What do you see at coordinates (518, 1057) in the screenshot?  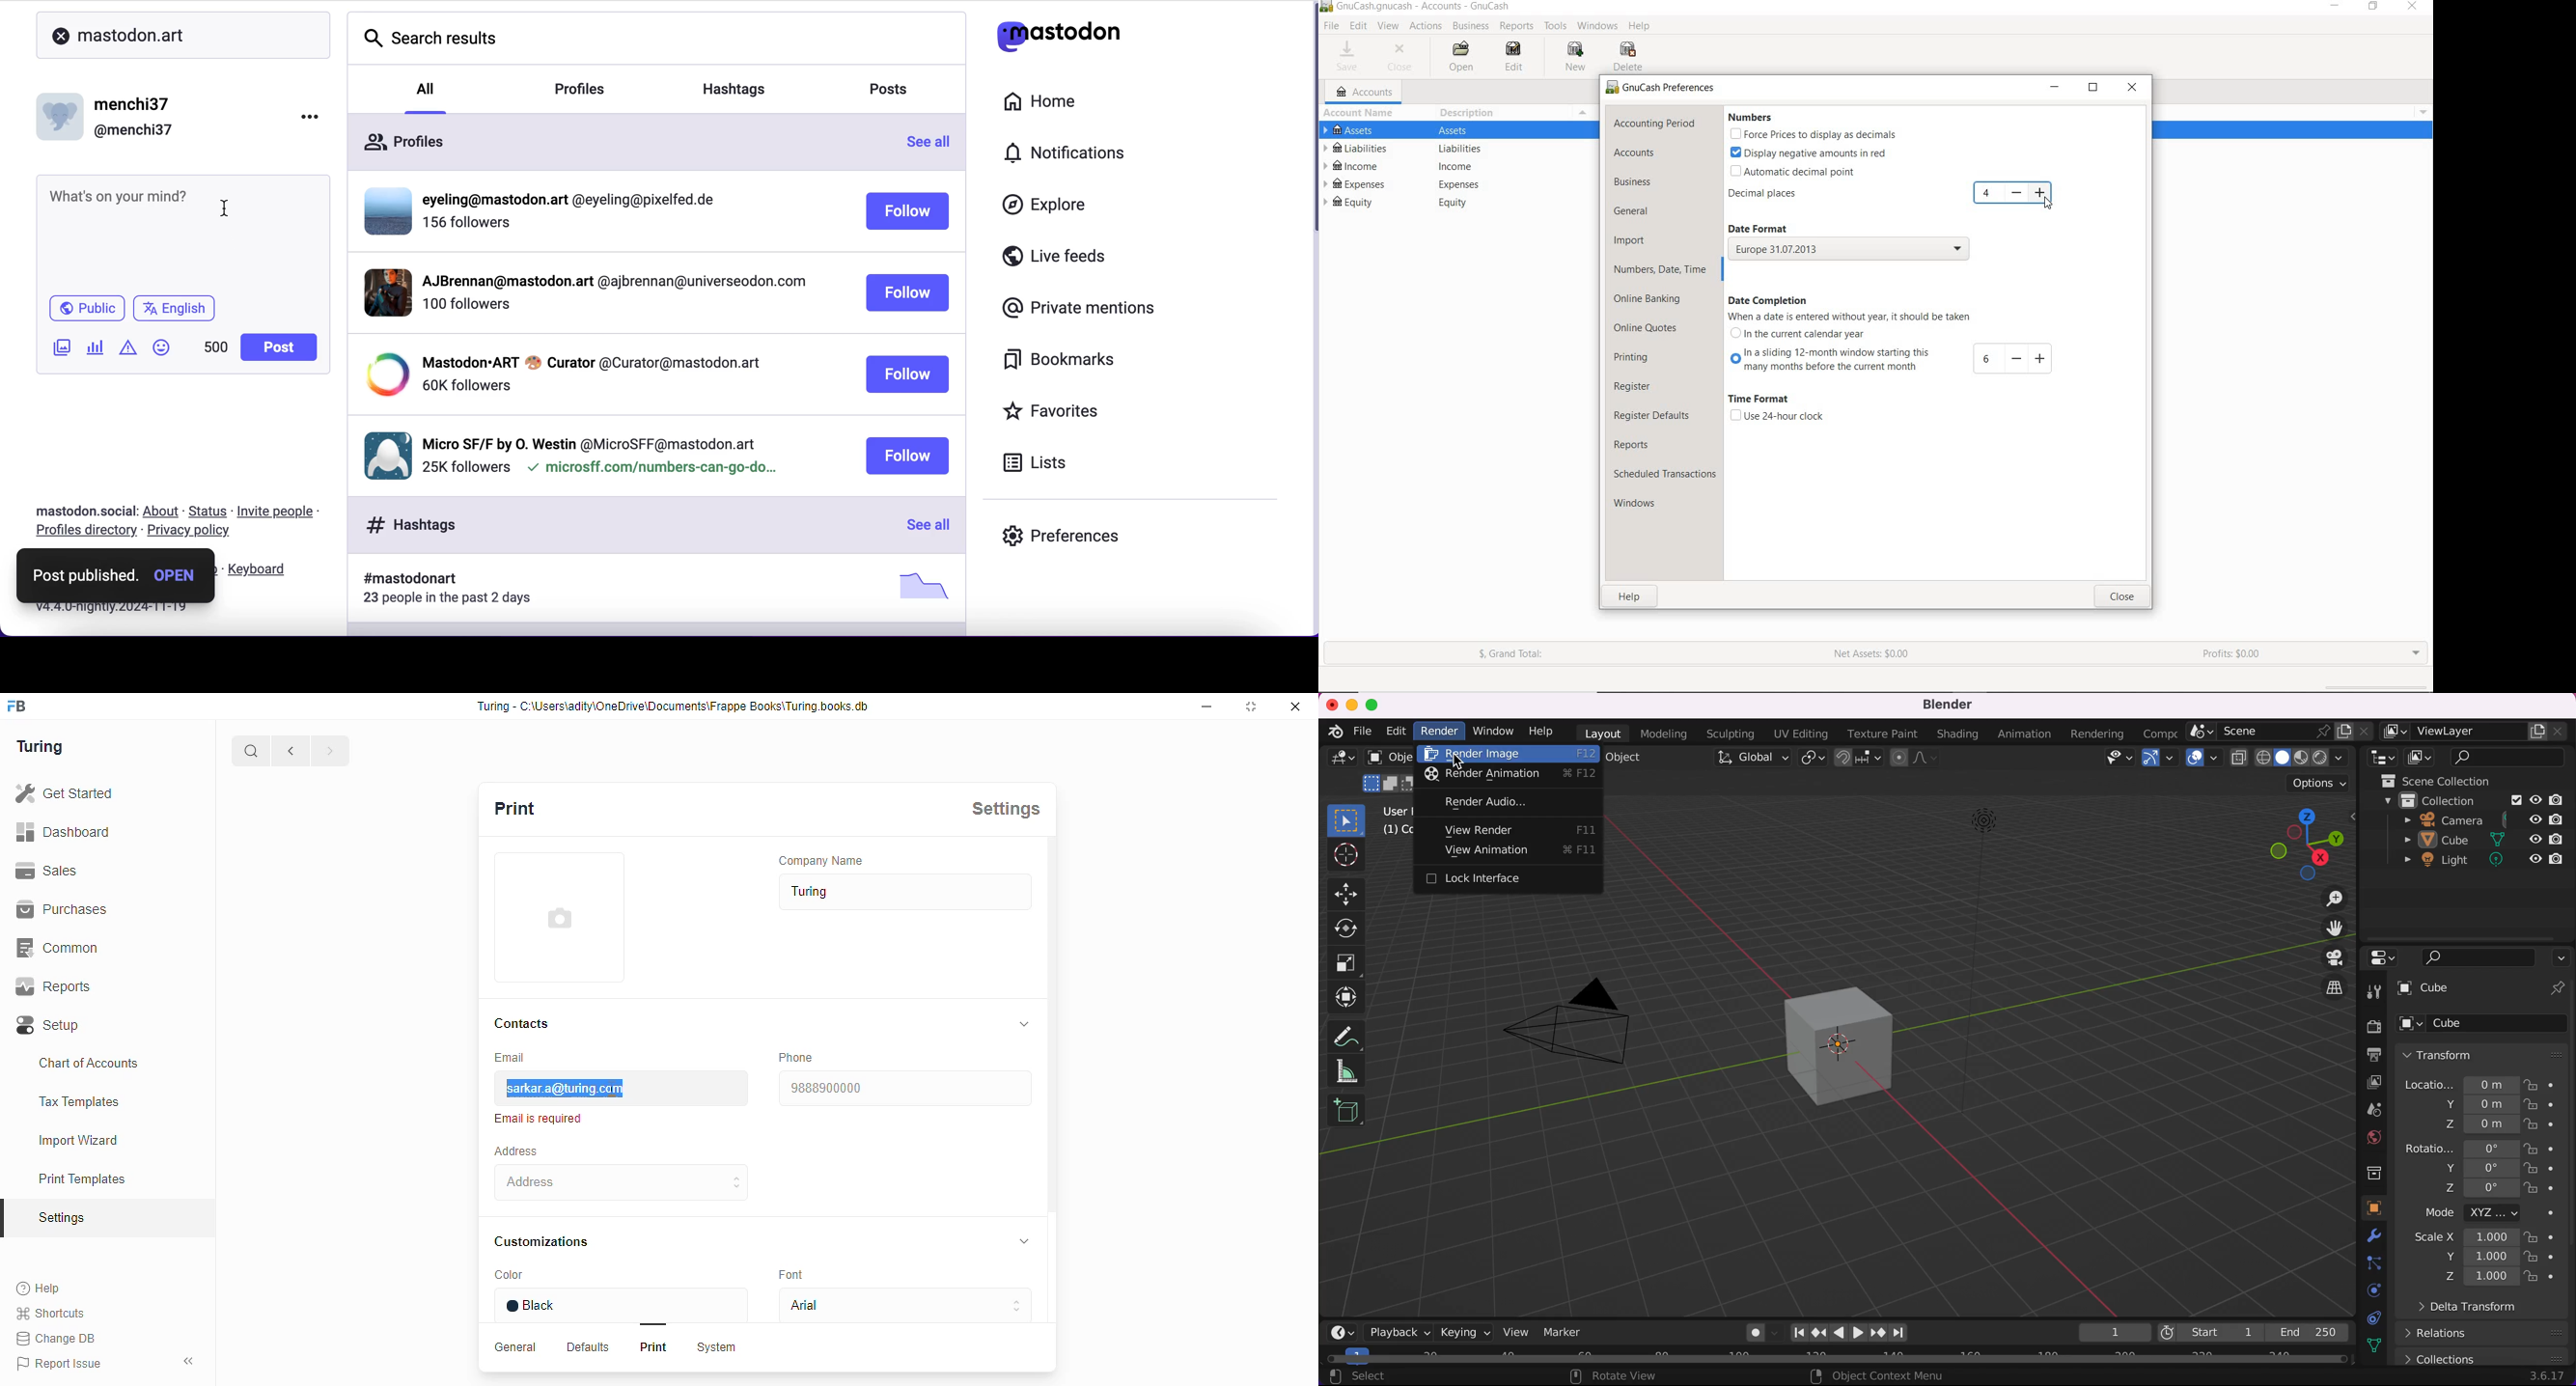 I see `Email` at bounding box center [518, 1057].